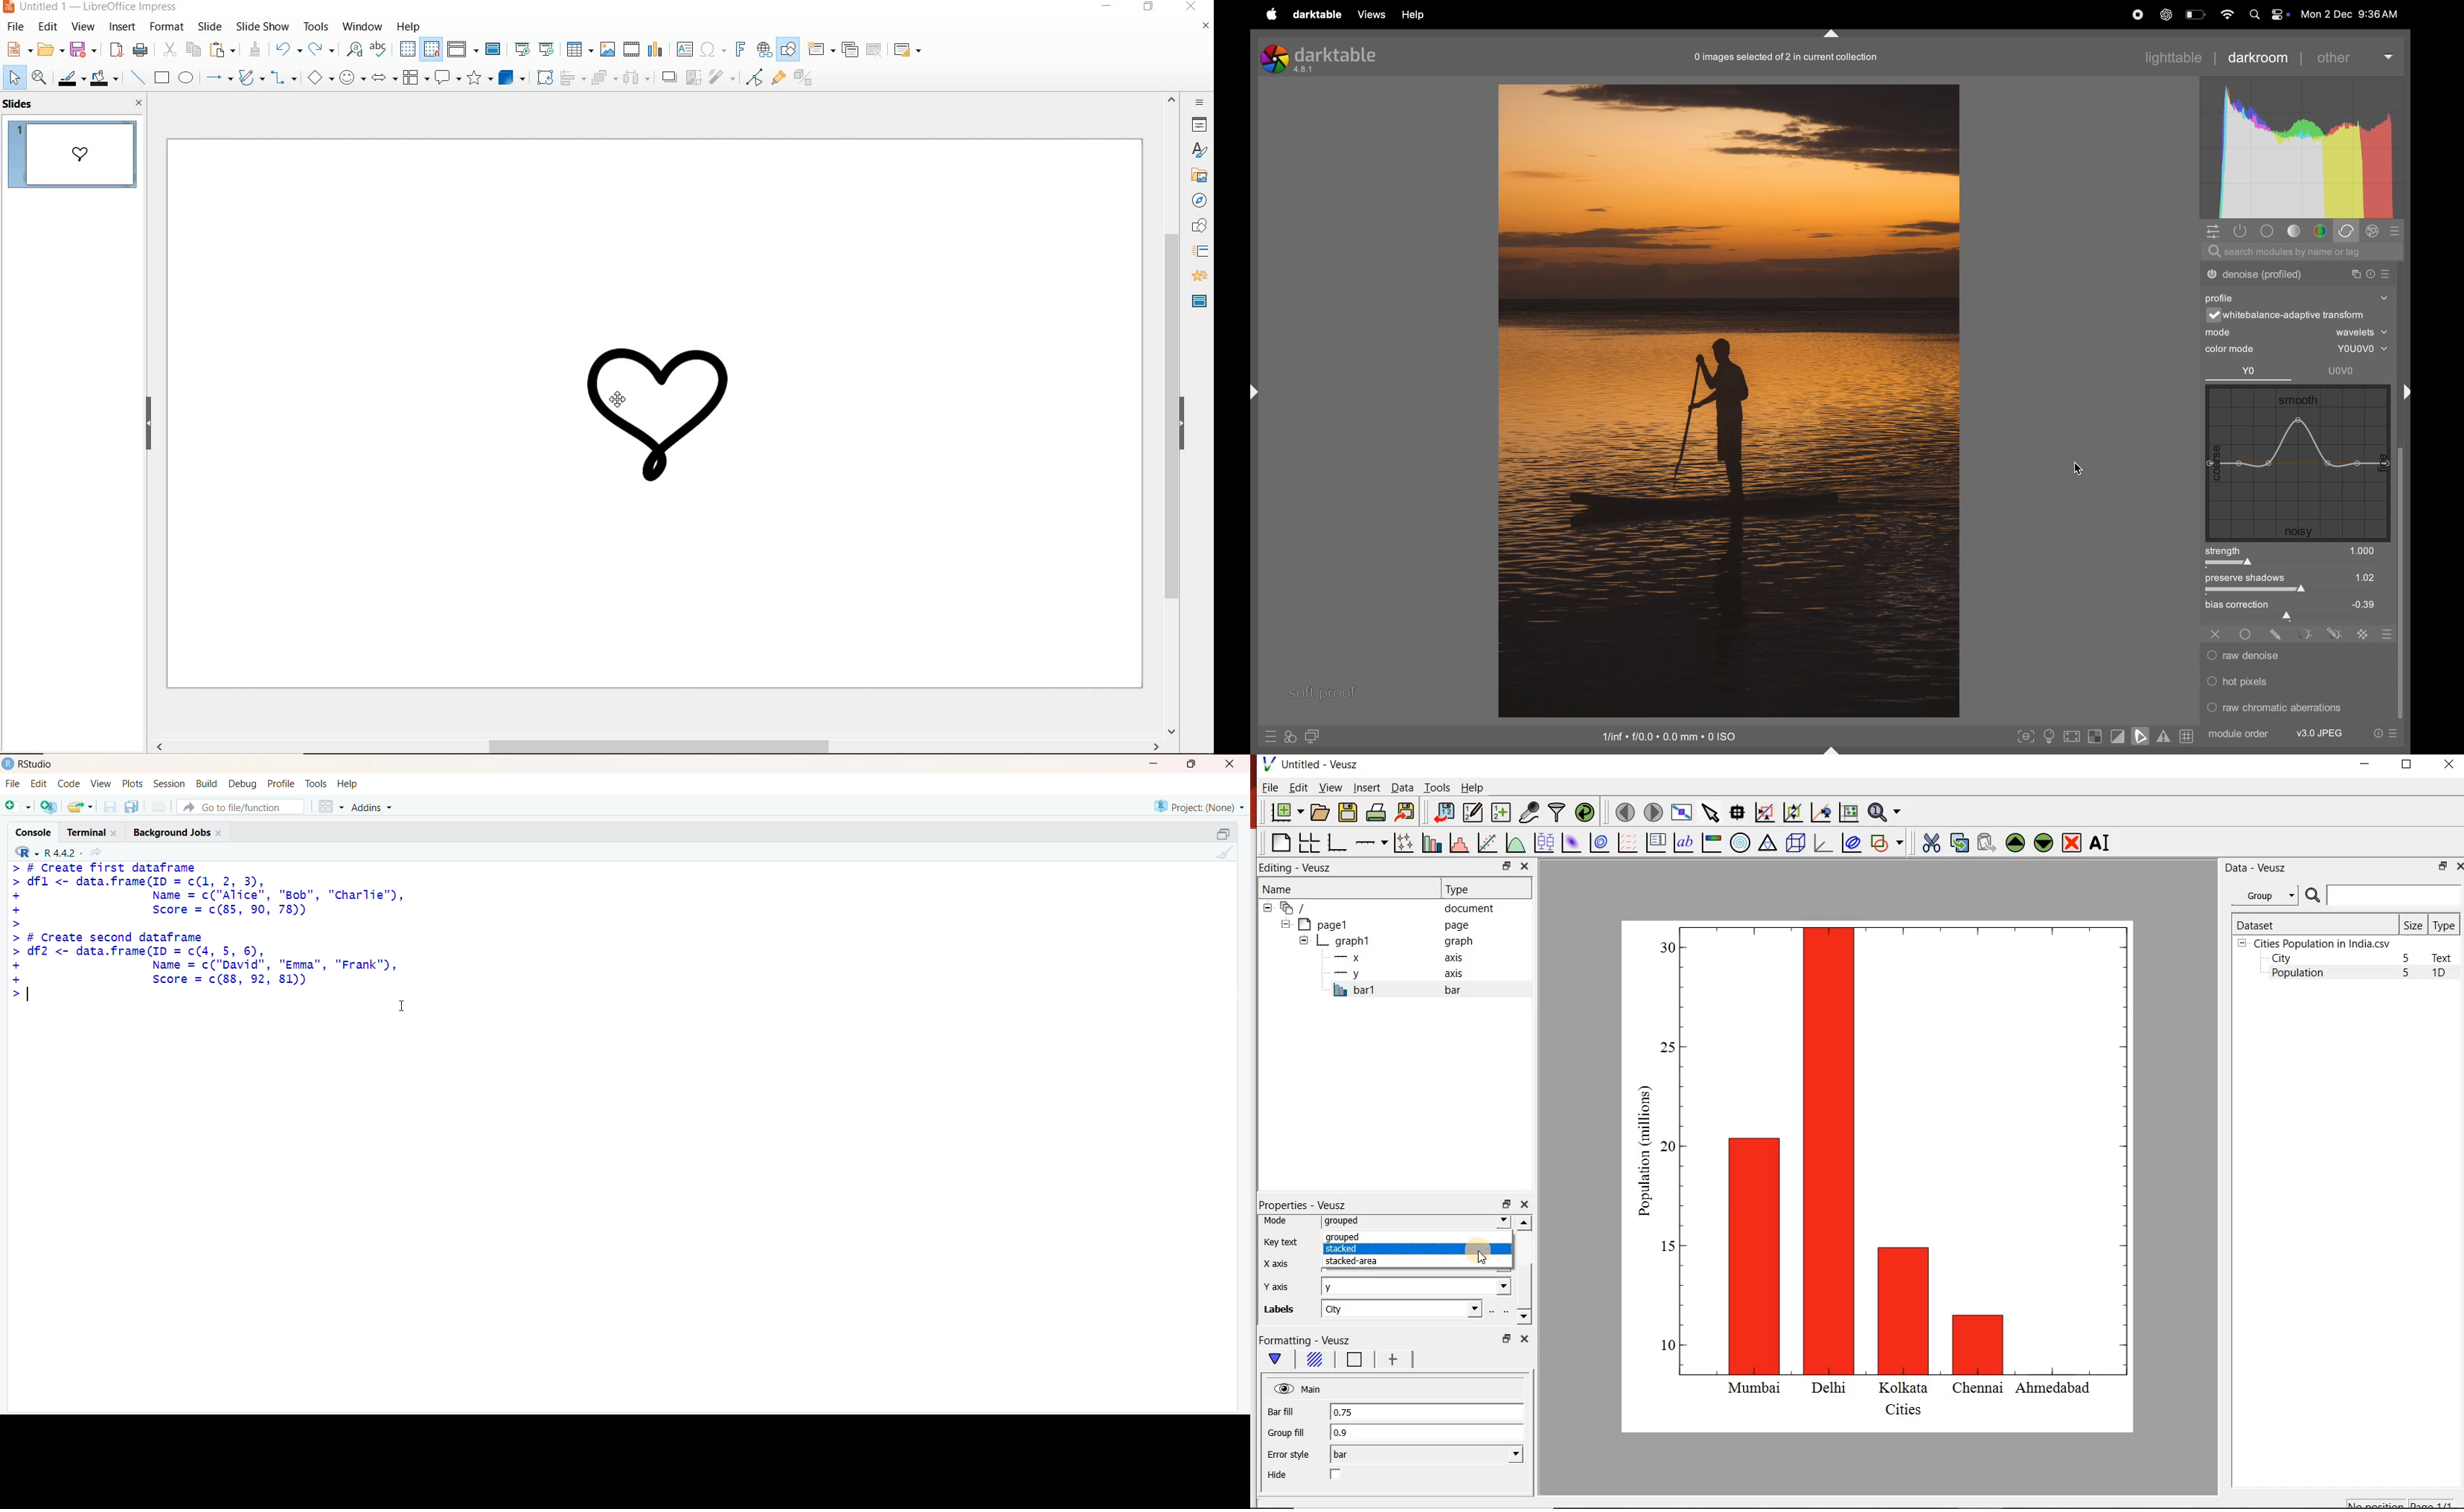 The image size is (2464, 1512). Describe the element at coordinates (2353, 14) in the screenshot. I see `date and time` at that location.